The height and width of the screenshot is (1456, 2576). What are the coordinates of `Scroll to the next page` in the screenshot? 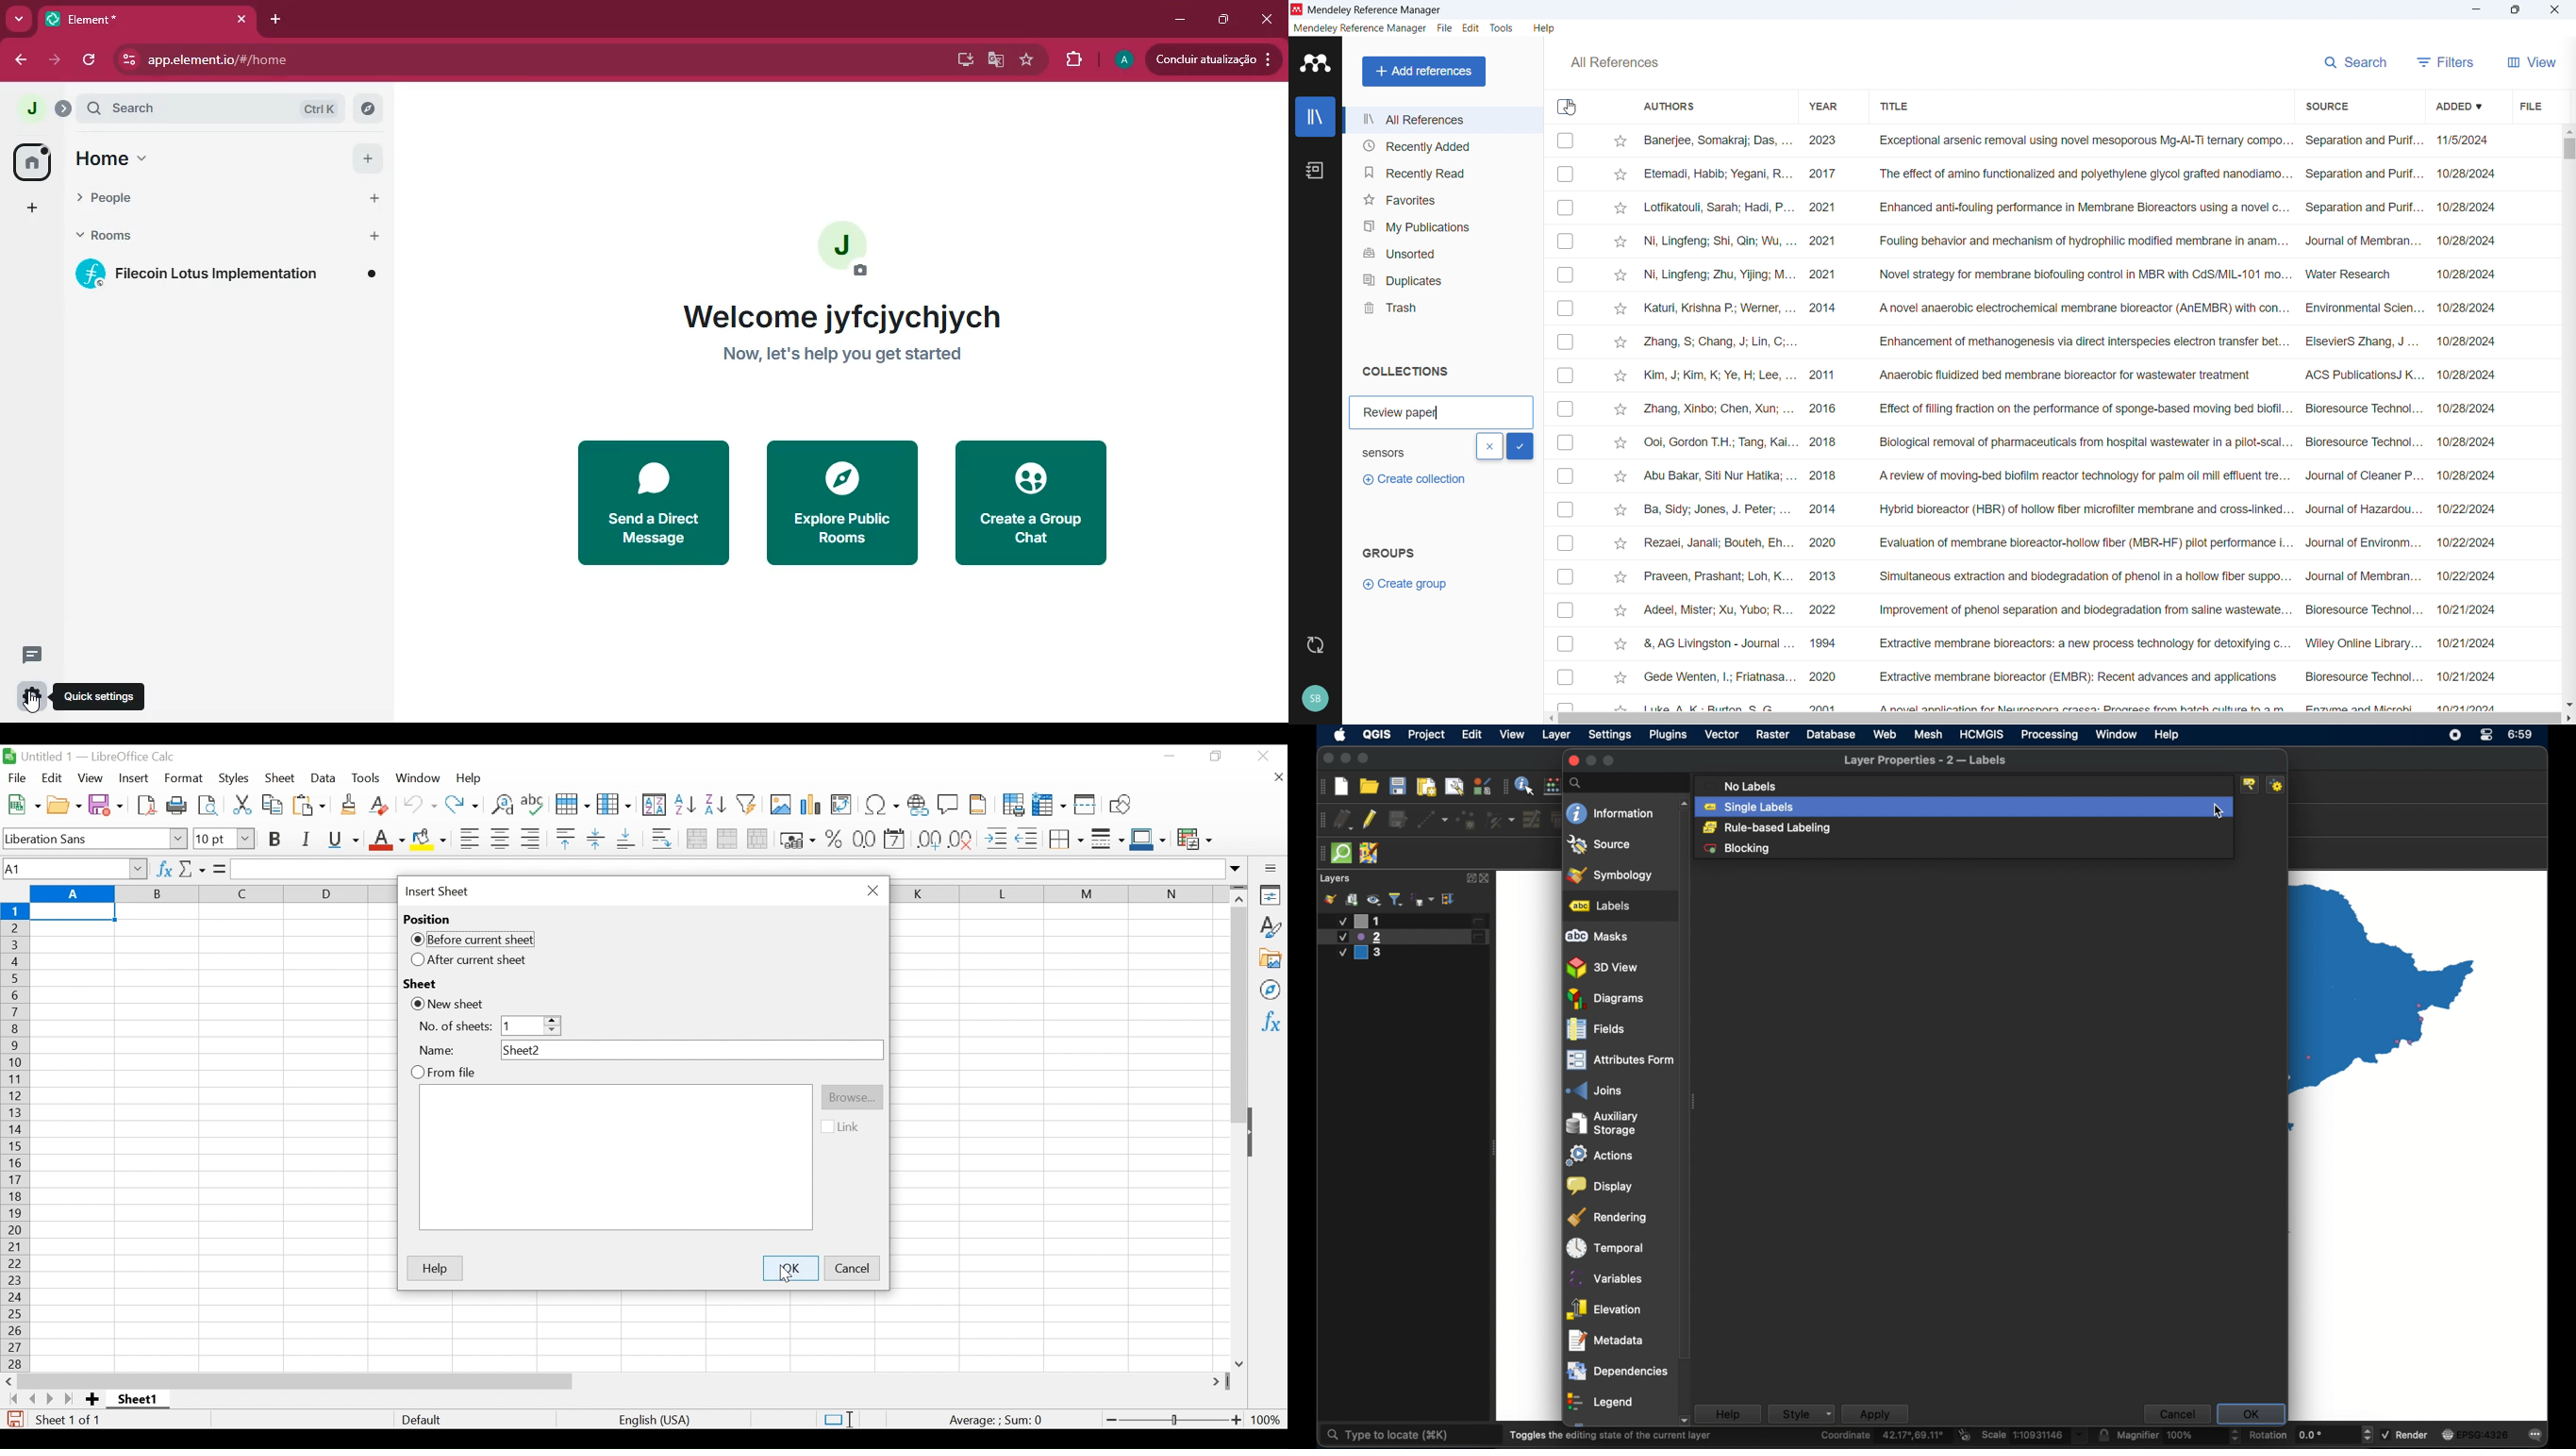 It's located at (53, 1399).